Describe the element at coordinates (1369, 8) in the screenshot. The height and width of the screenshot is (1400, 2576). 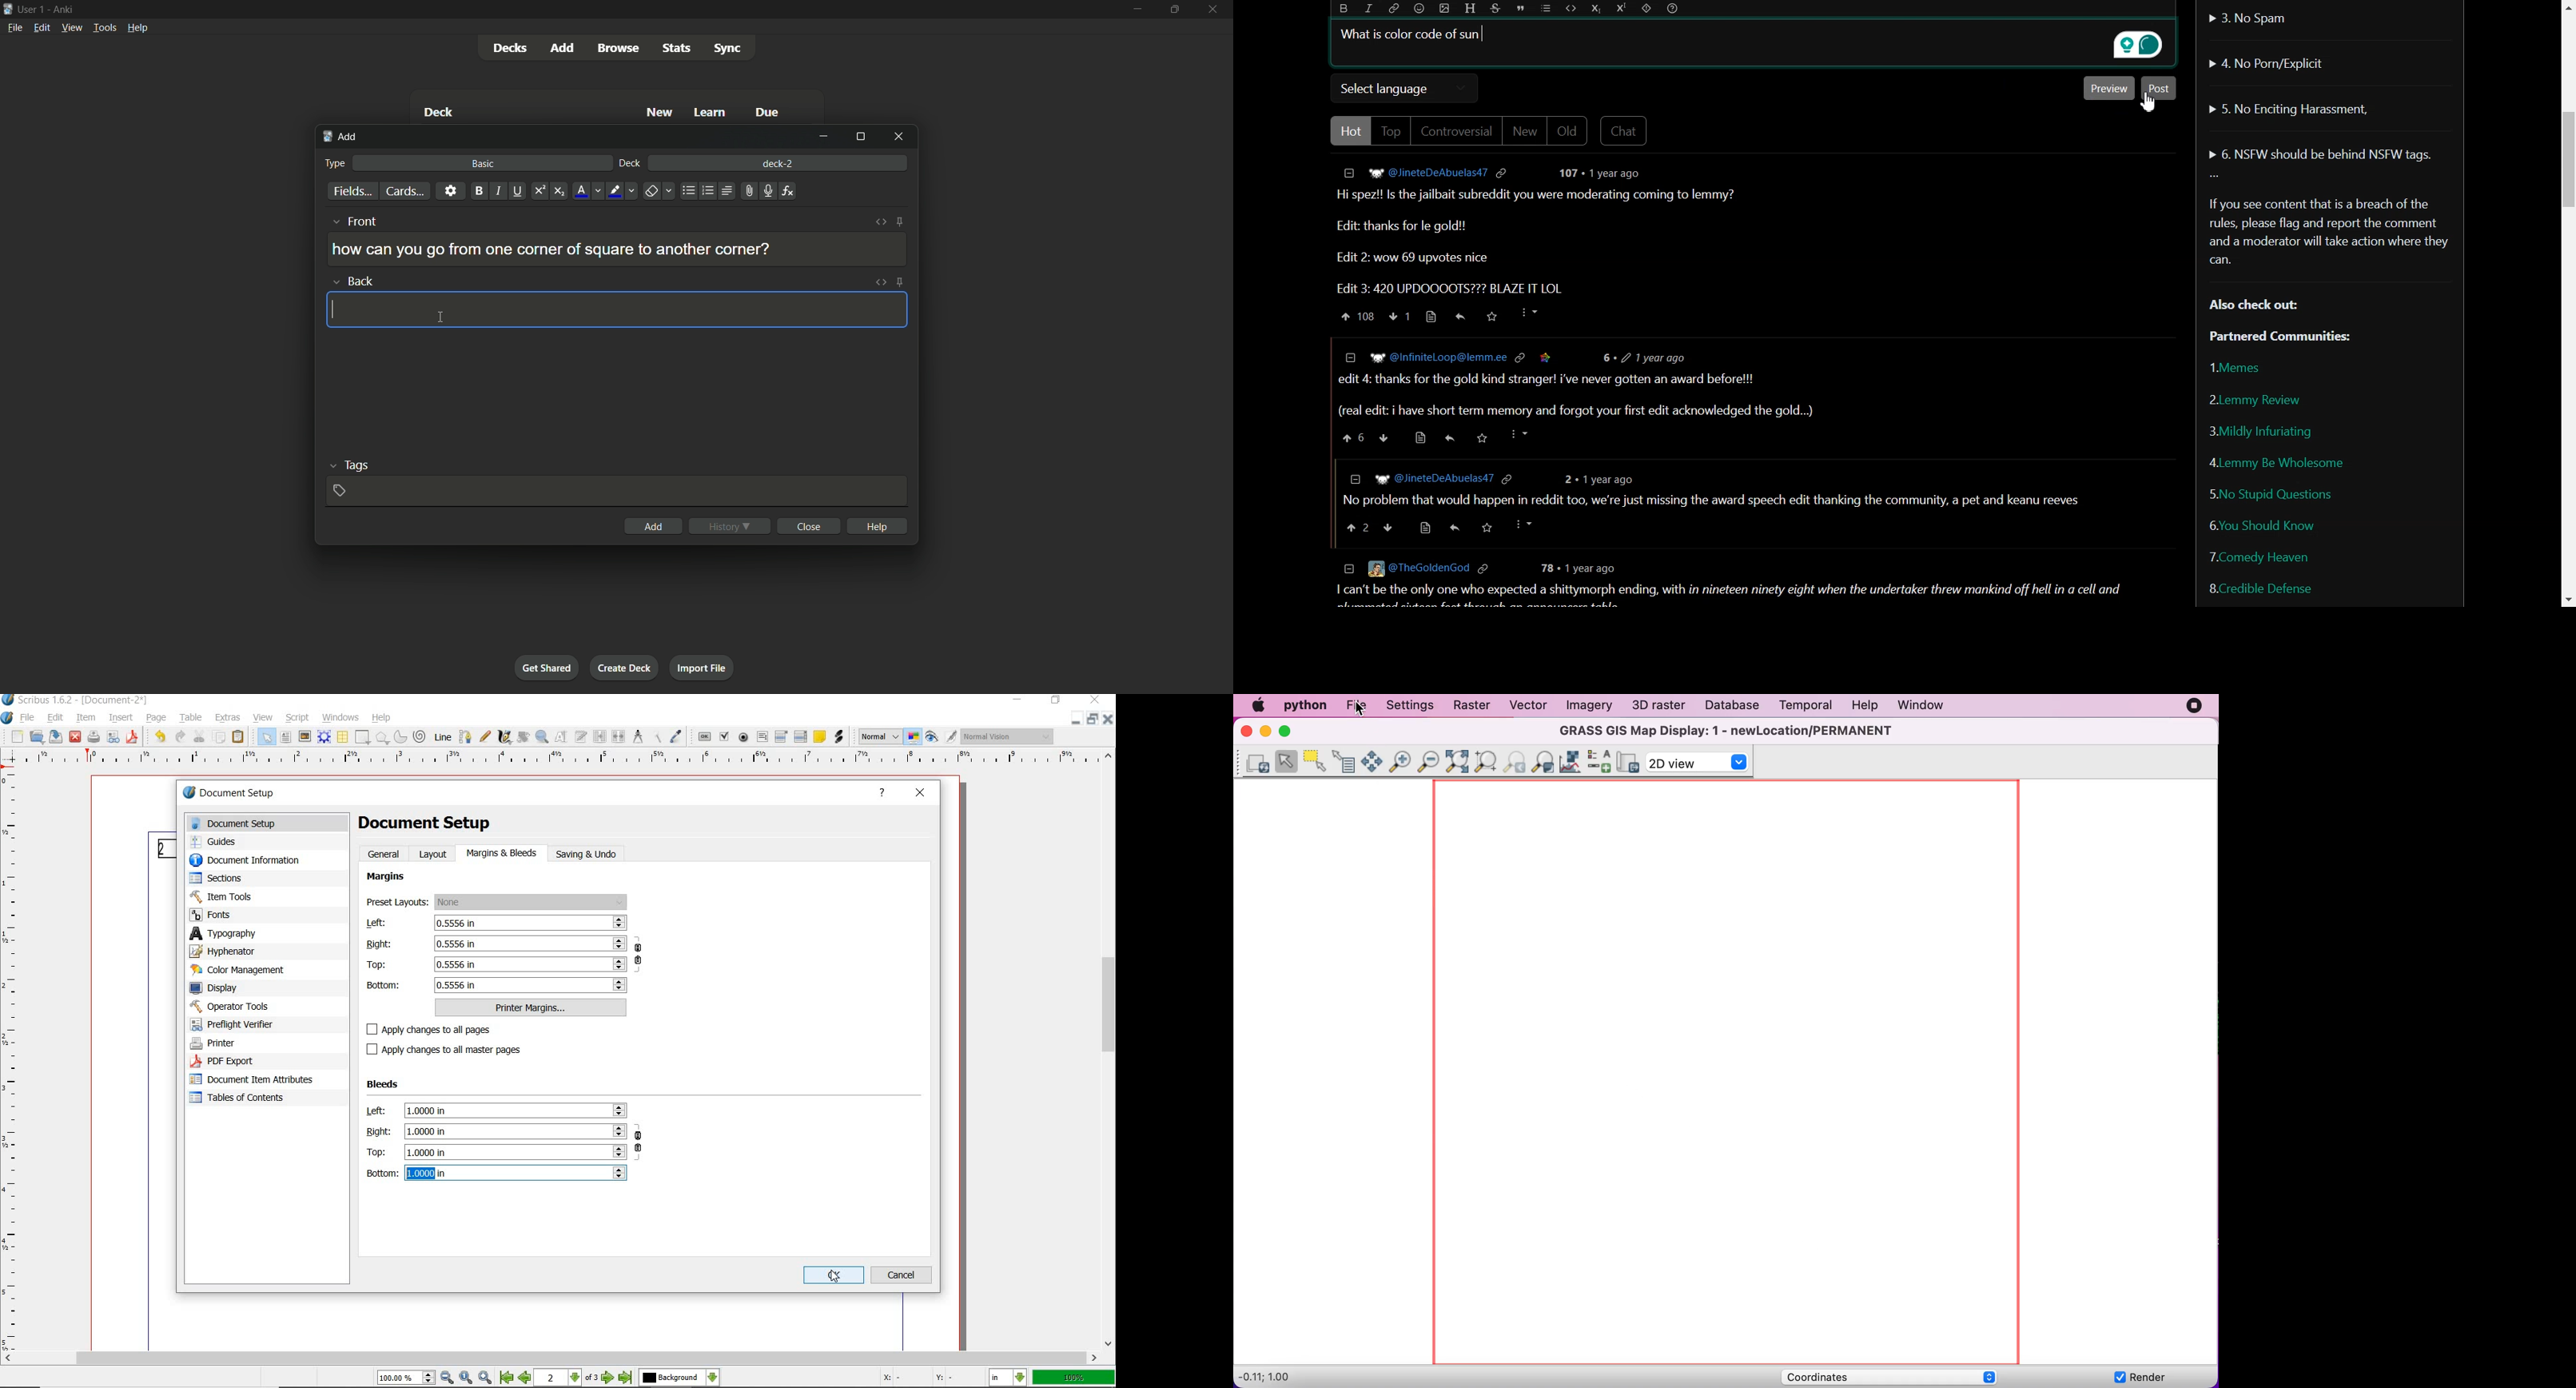
I see `Italic` at that location.